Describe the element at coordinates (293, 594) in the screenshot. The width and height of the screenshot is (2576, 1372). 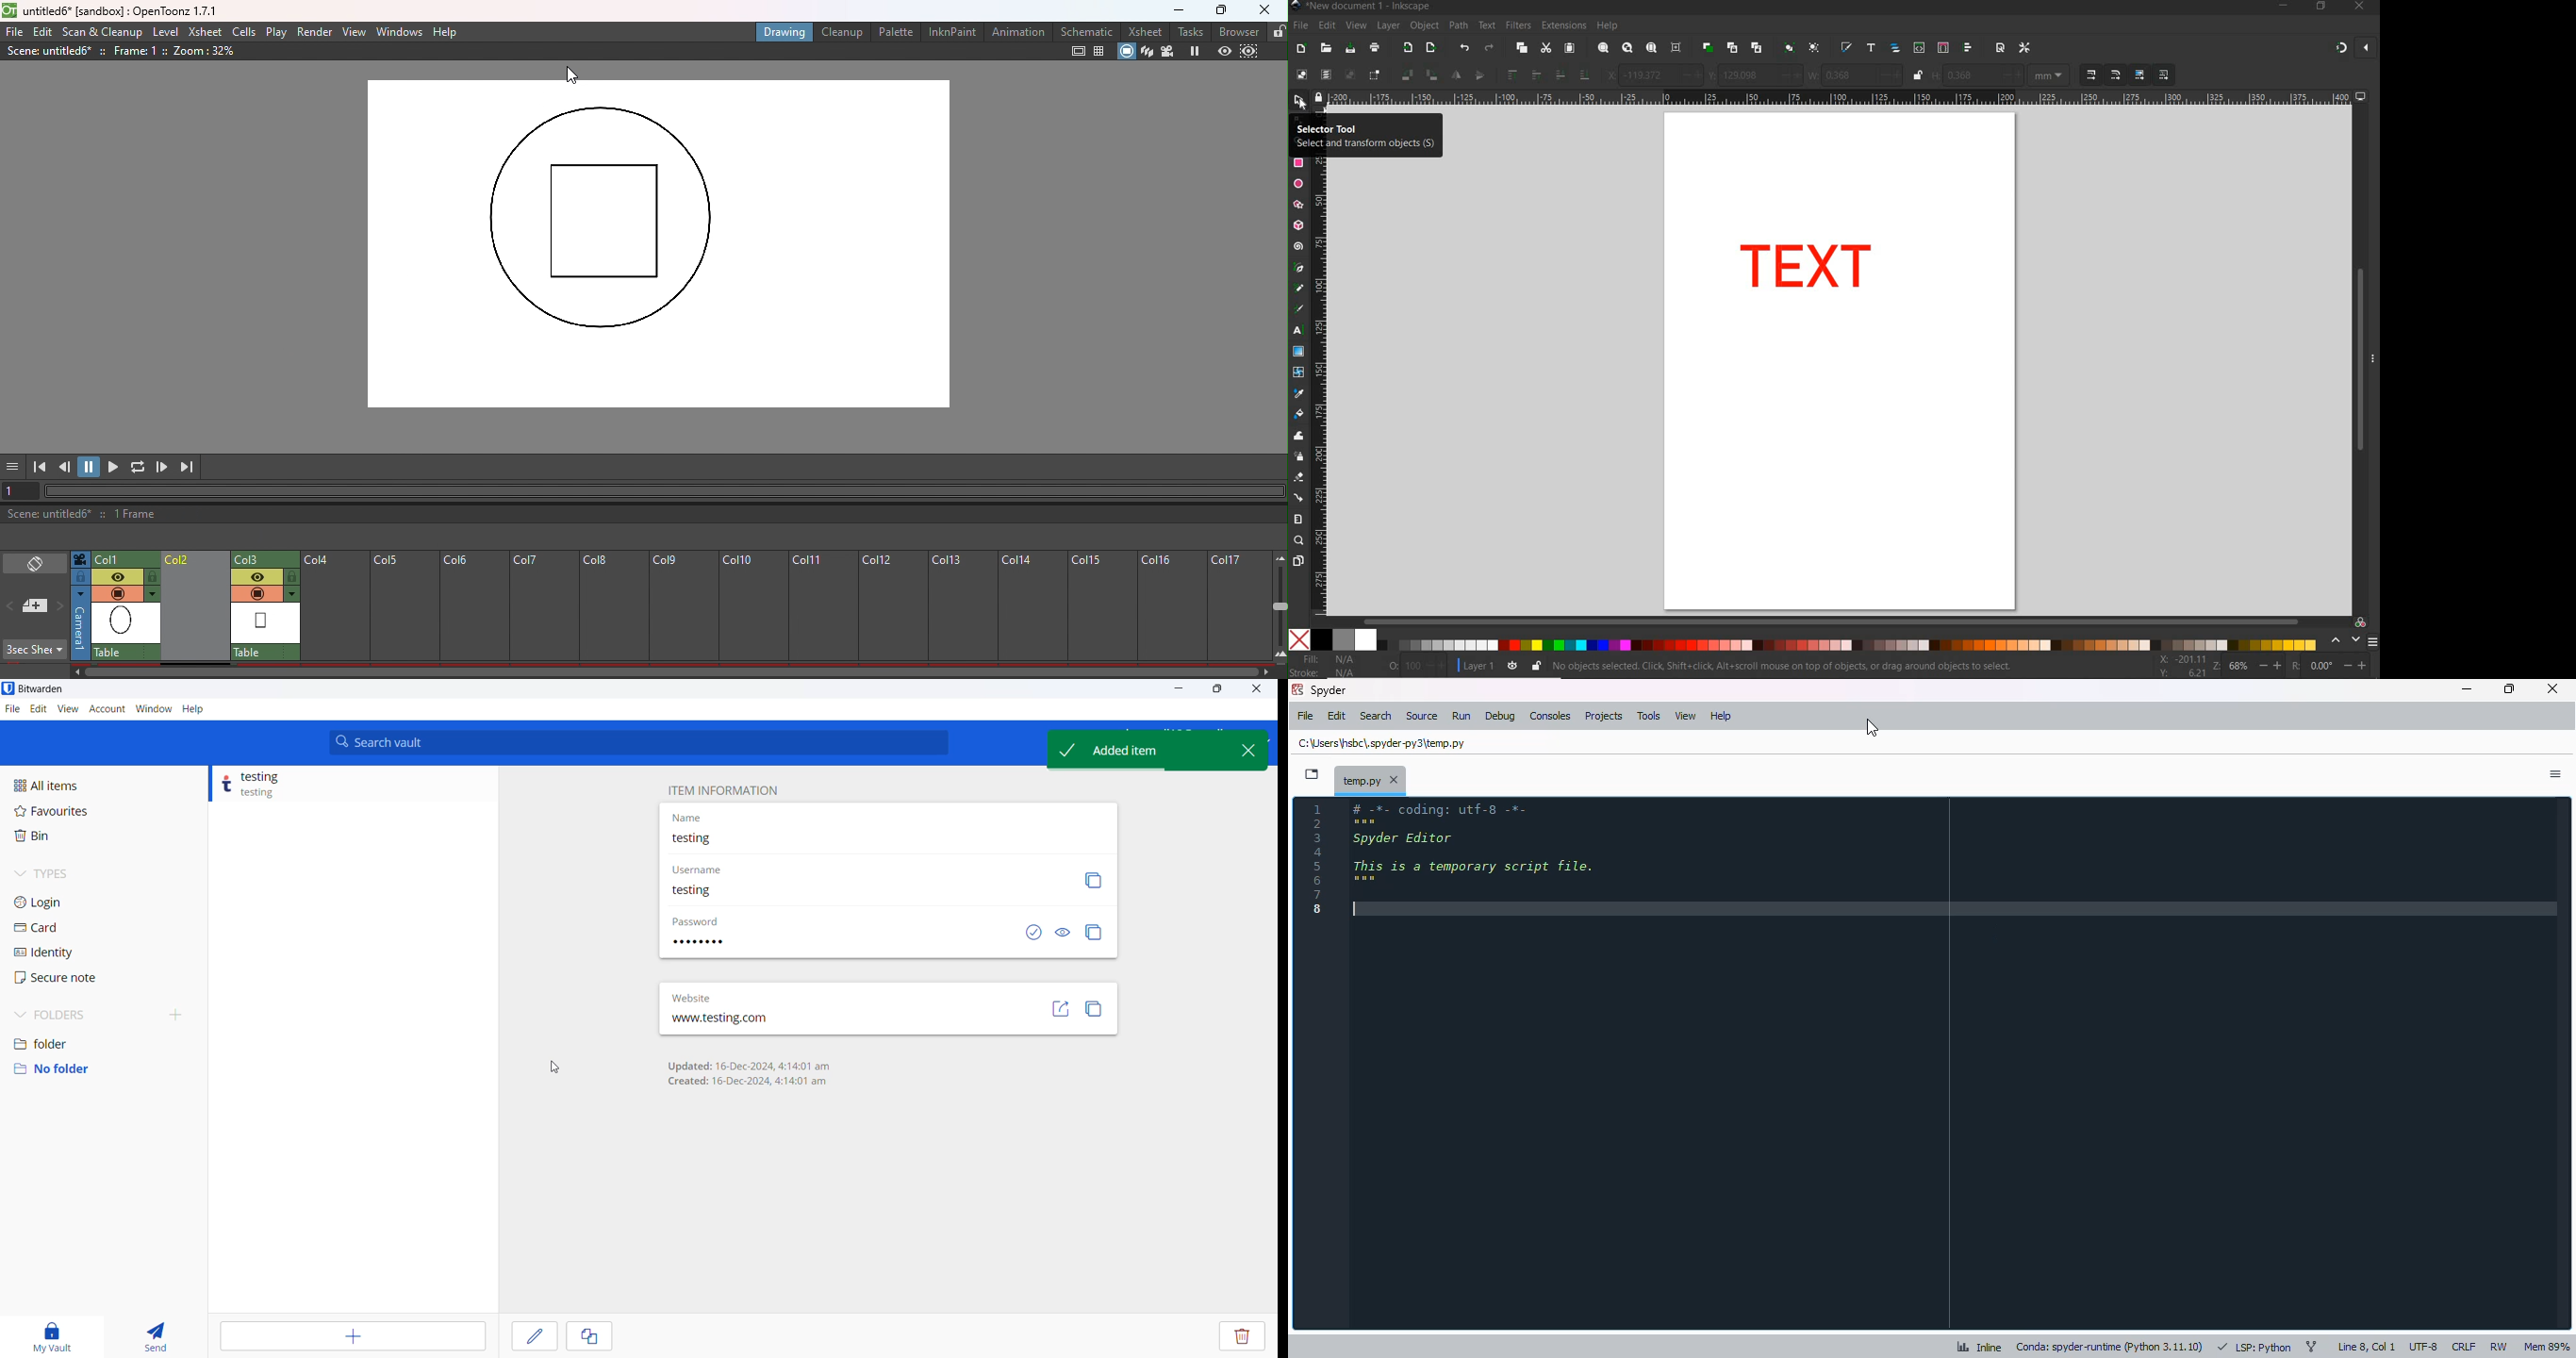
I see `Additional column settings` at that location.